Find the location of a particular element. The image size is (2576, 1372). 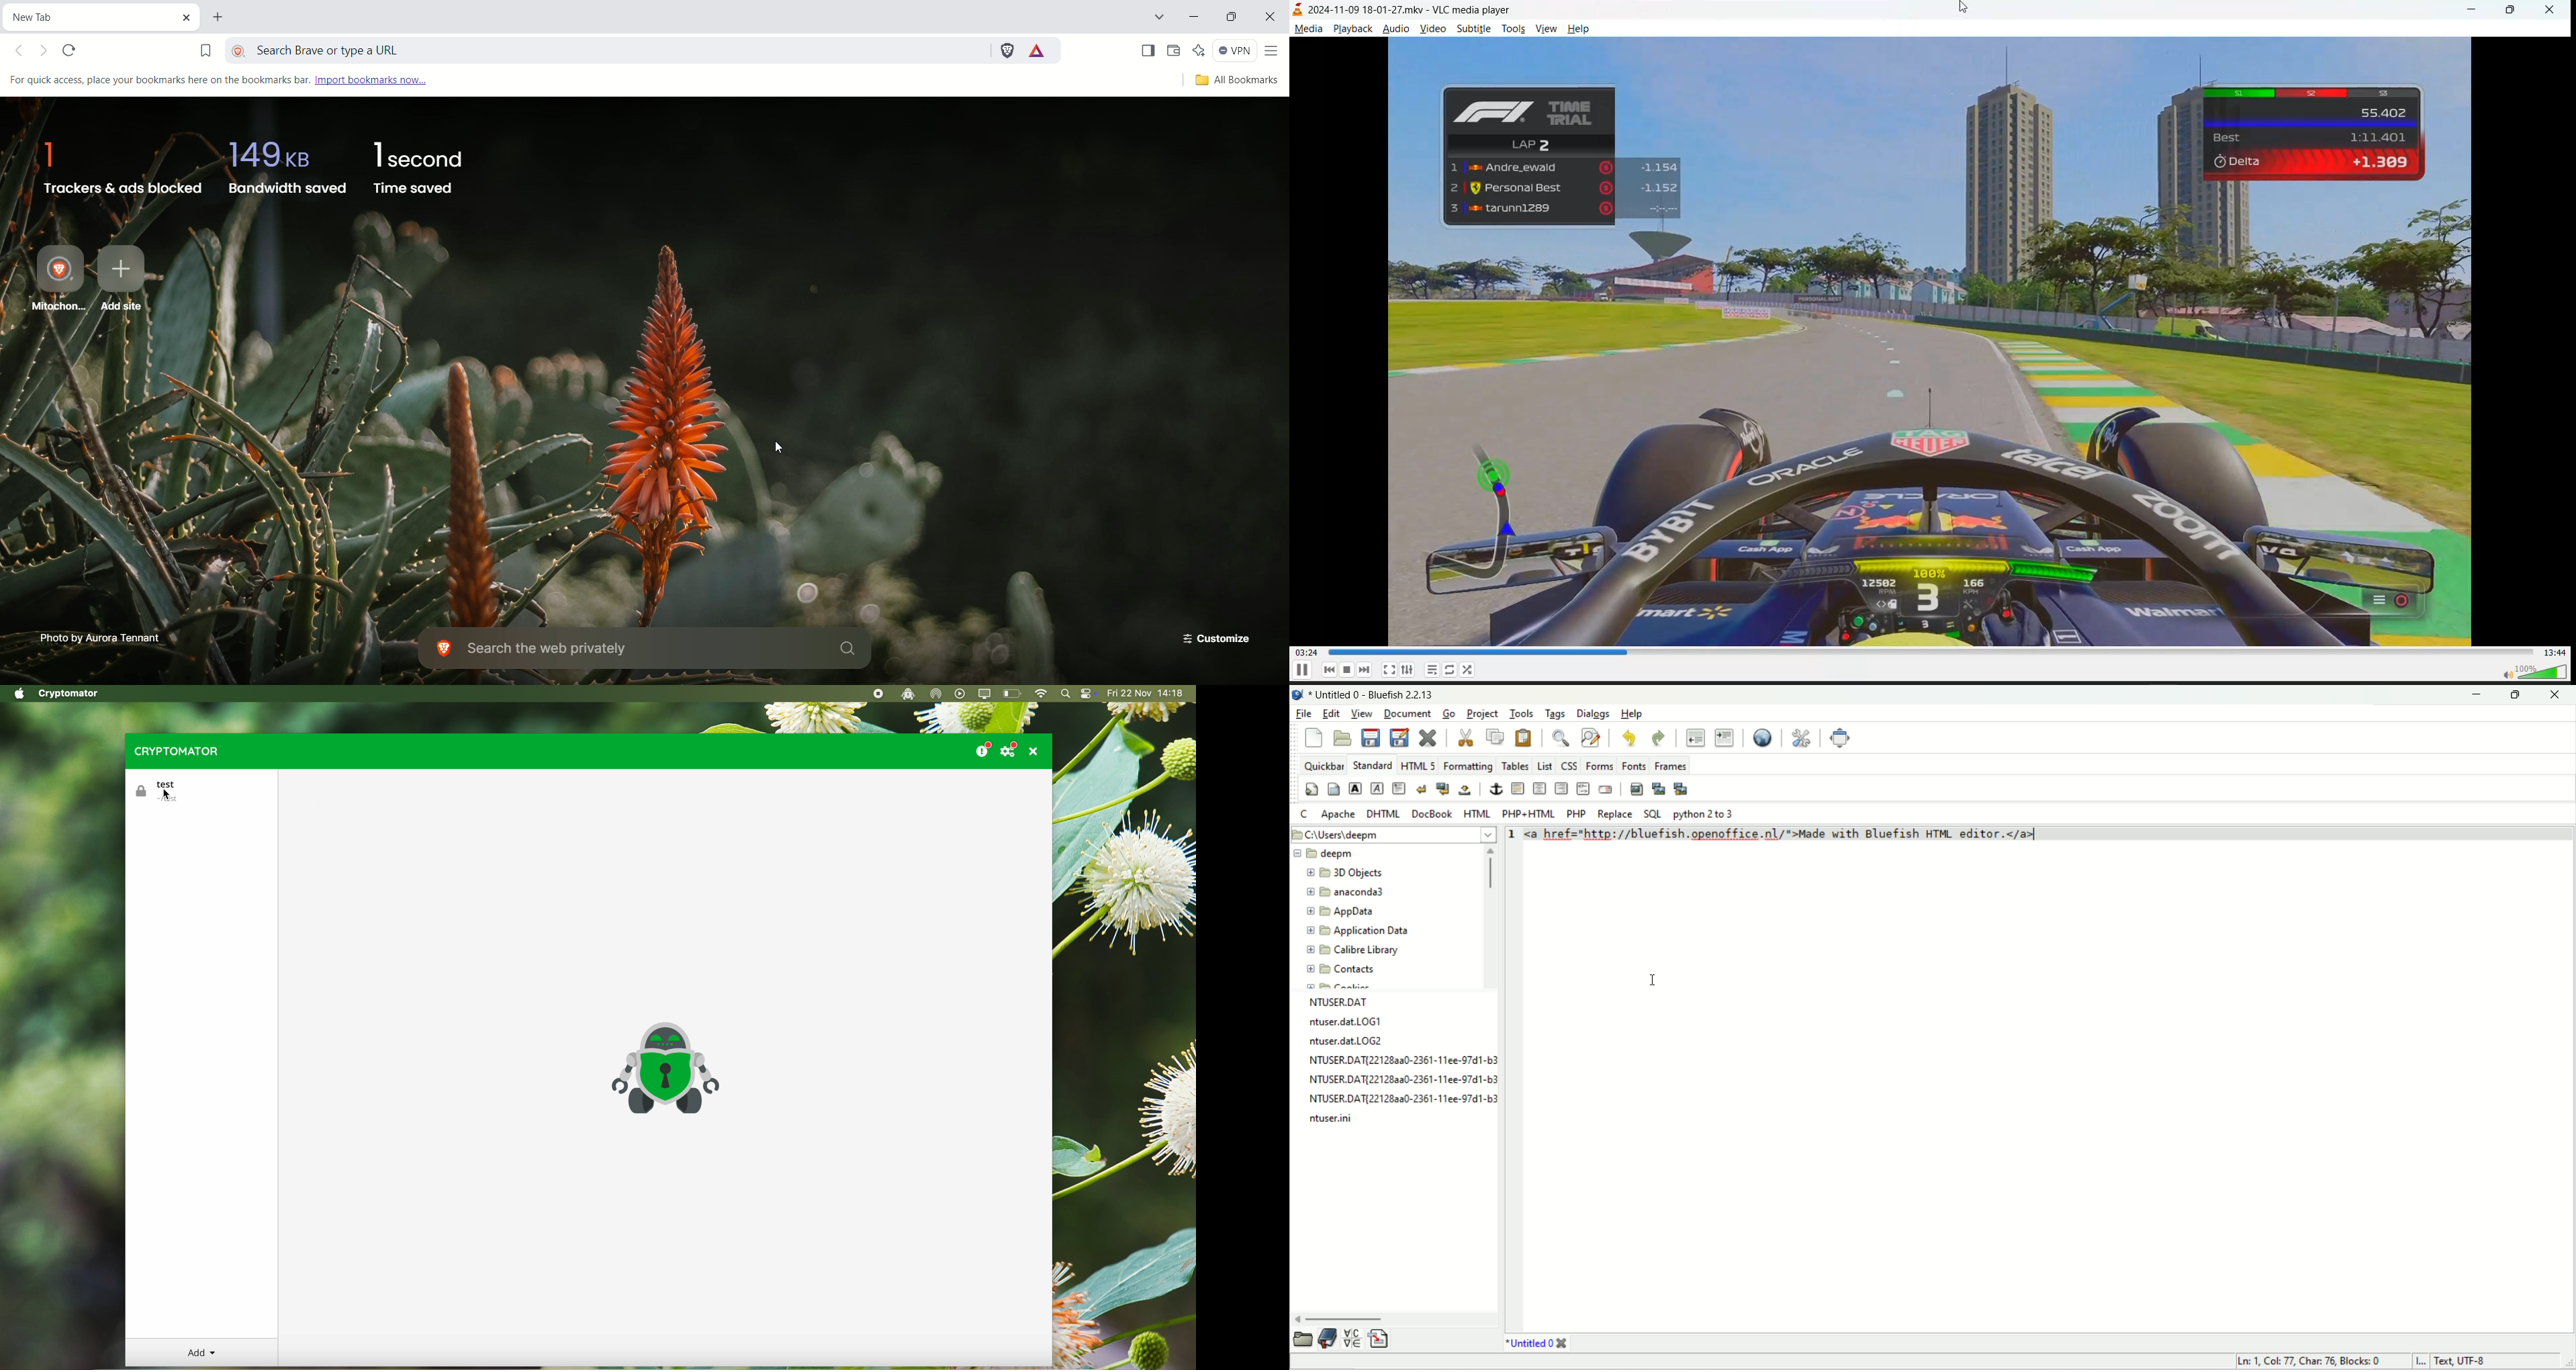

close program is located at coordinates (1036, 751).